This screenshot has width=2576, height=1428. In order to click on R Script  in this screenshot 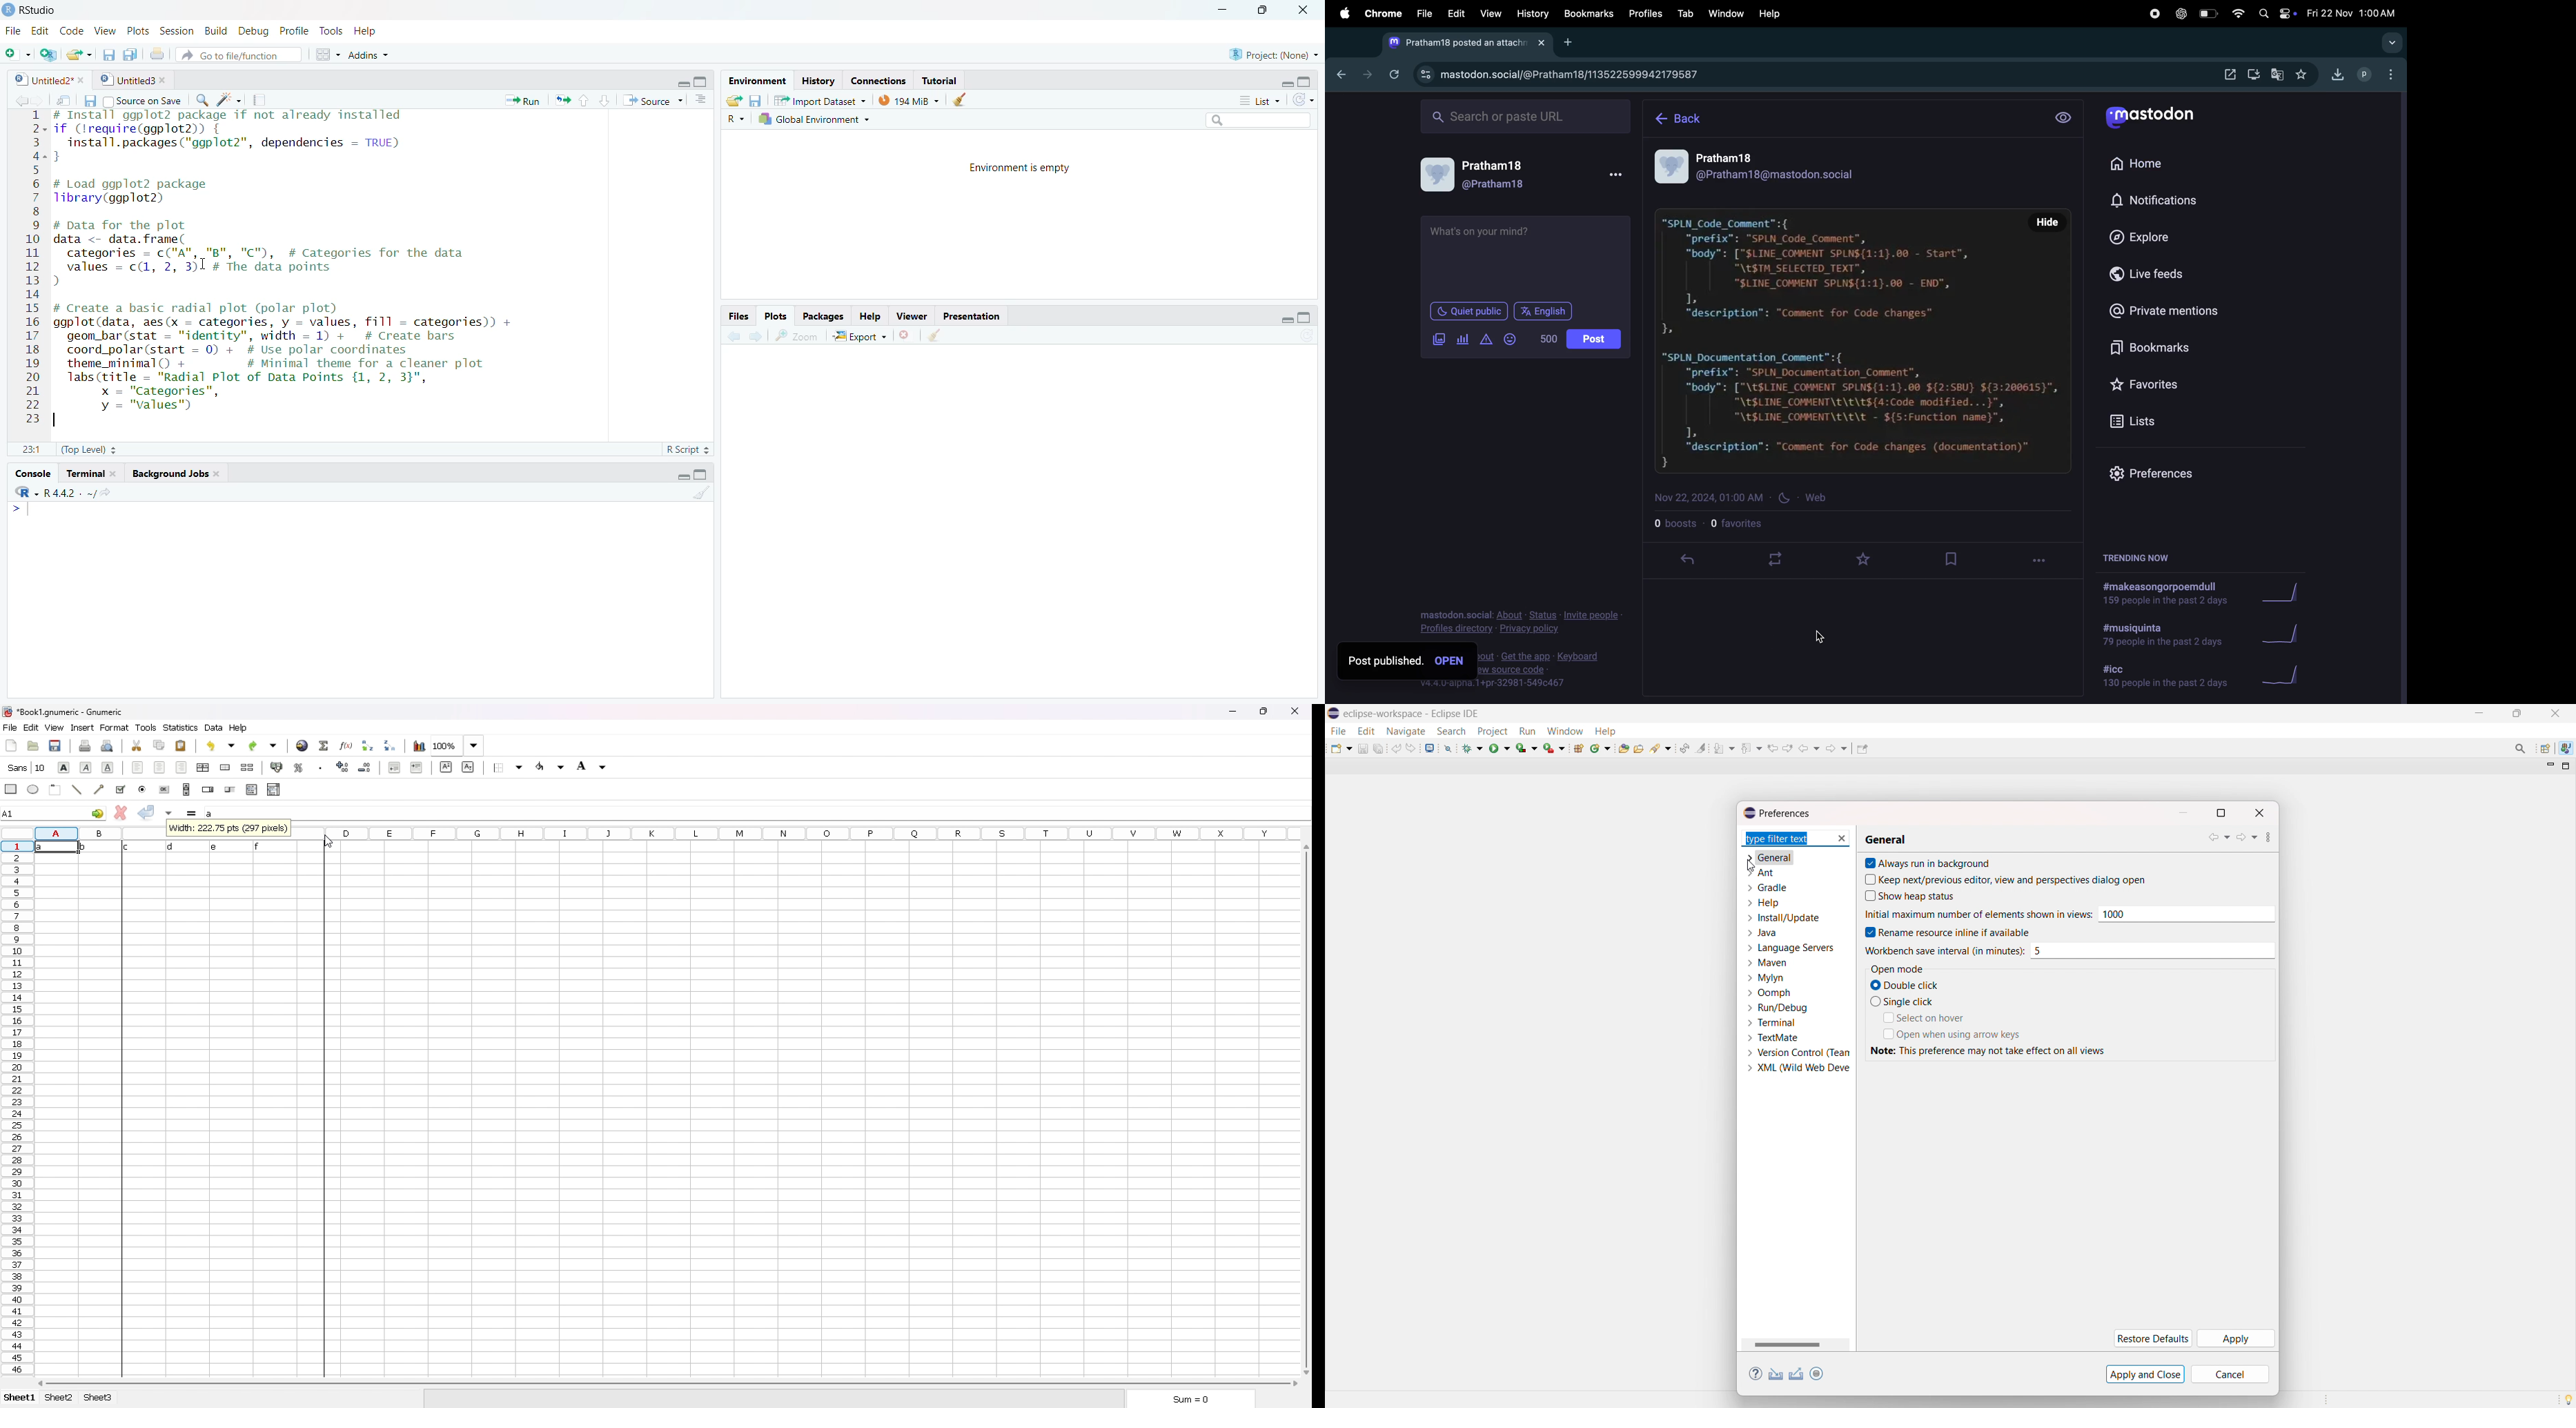, I will do `click(686, 449)`.